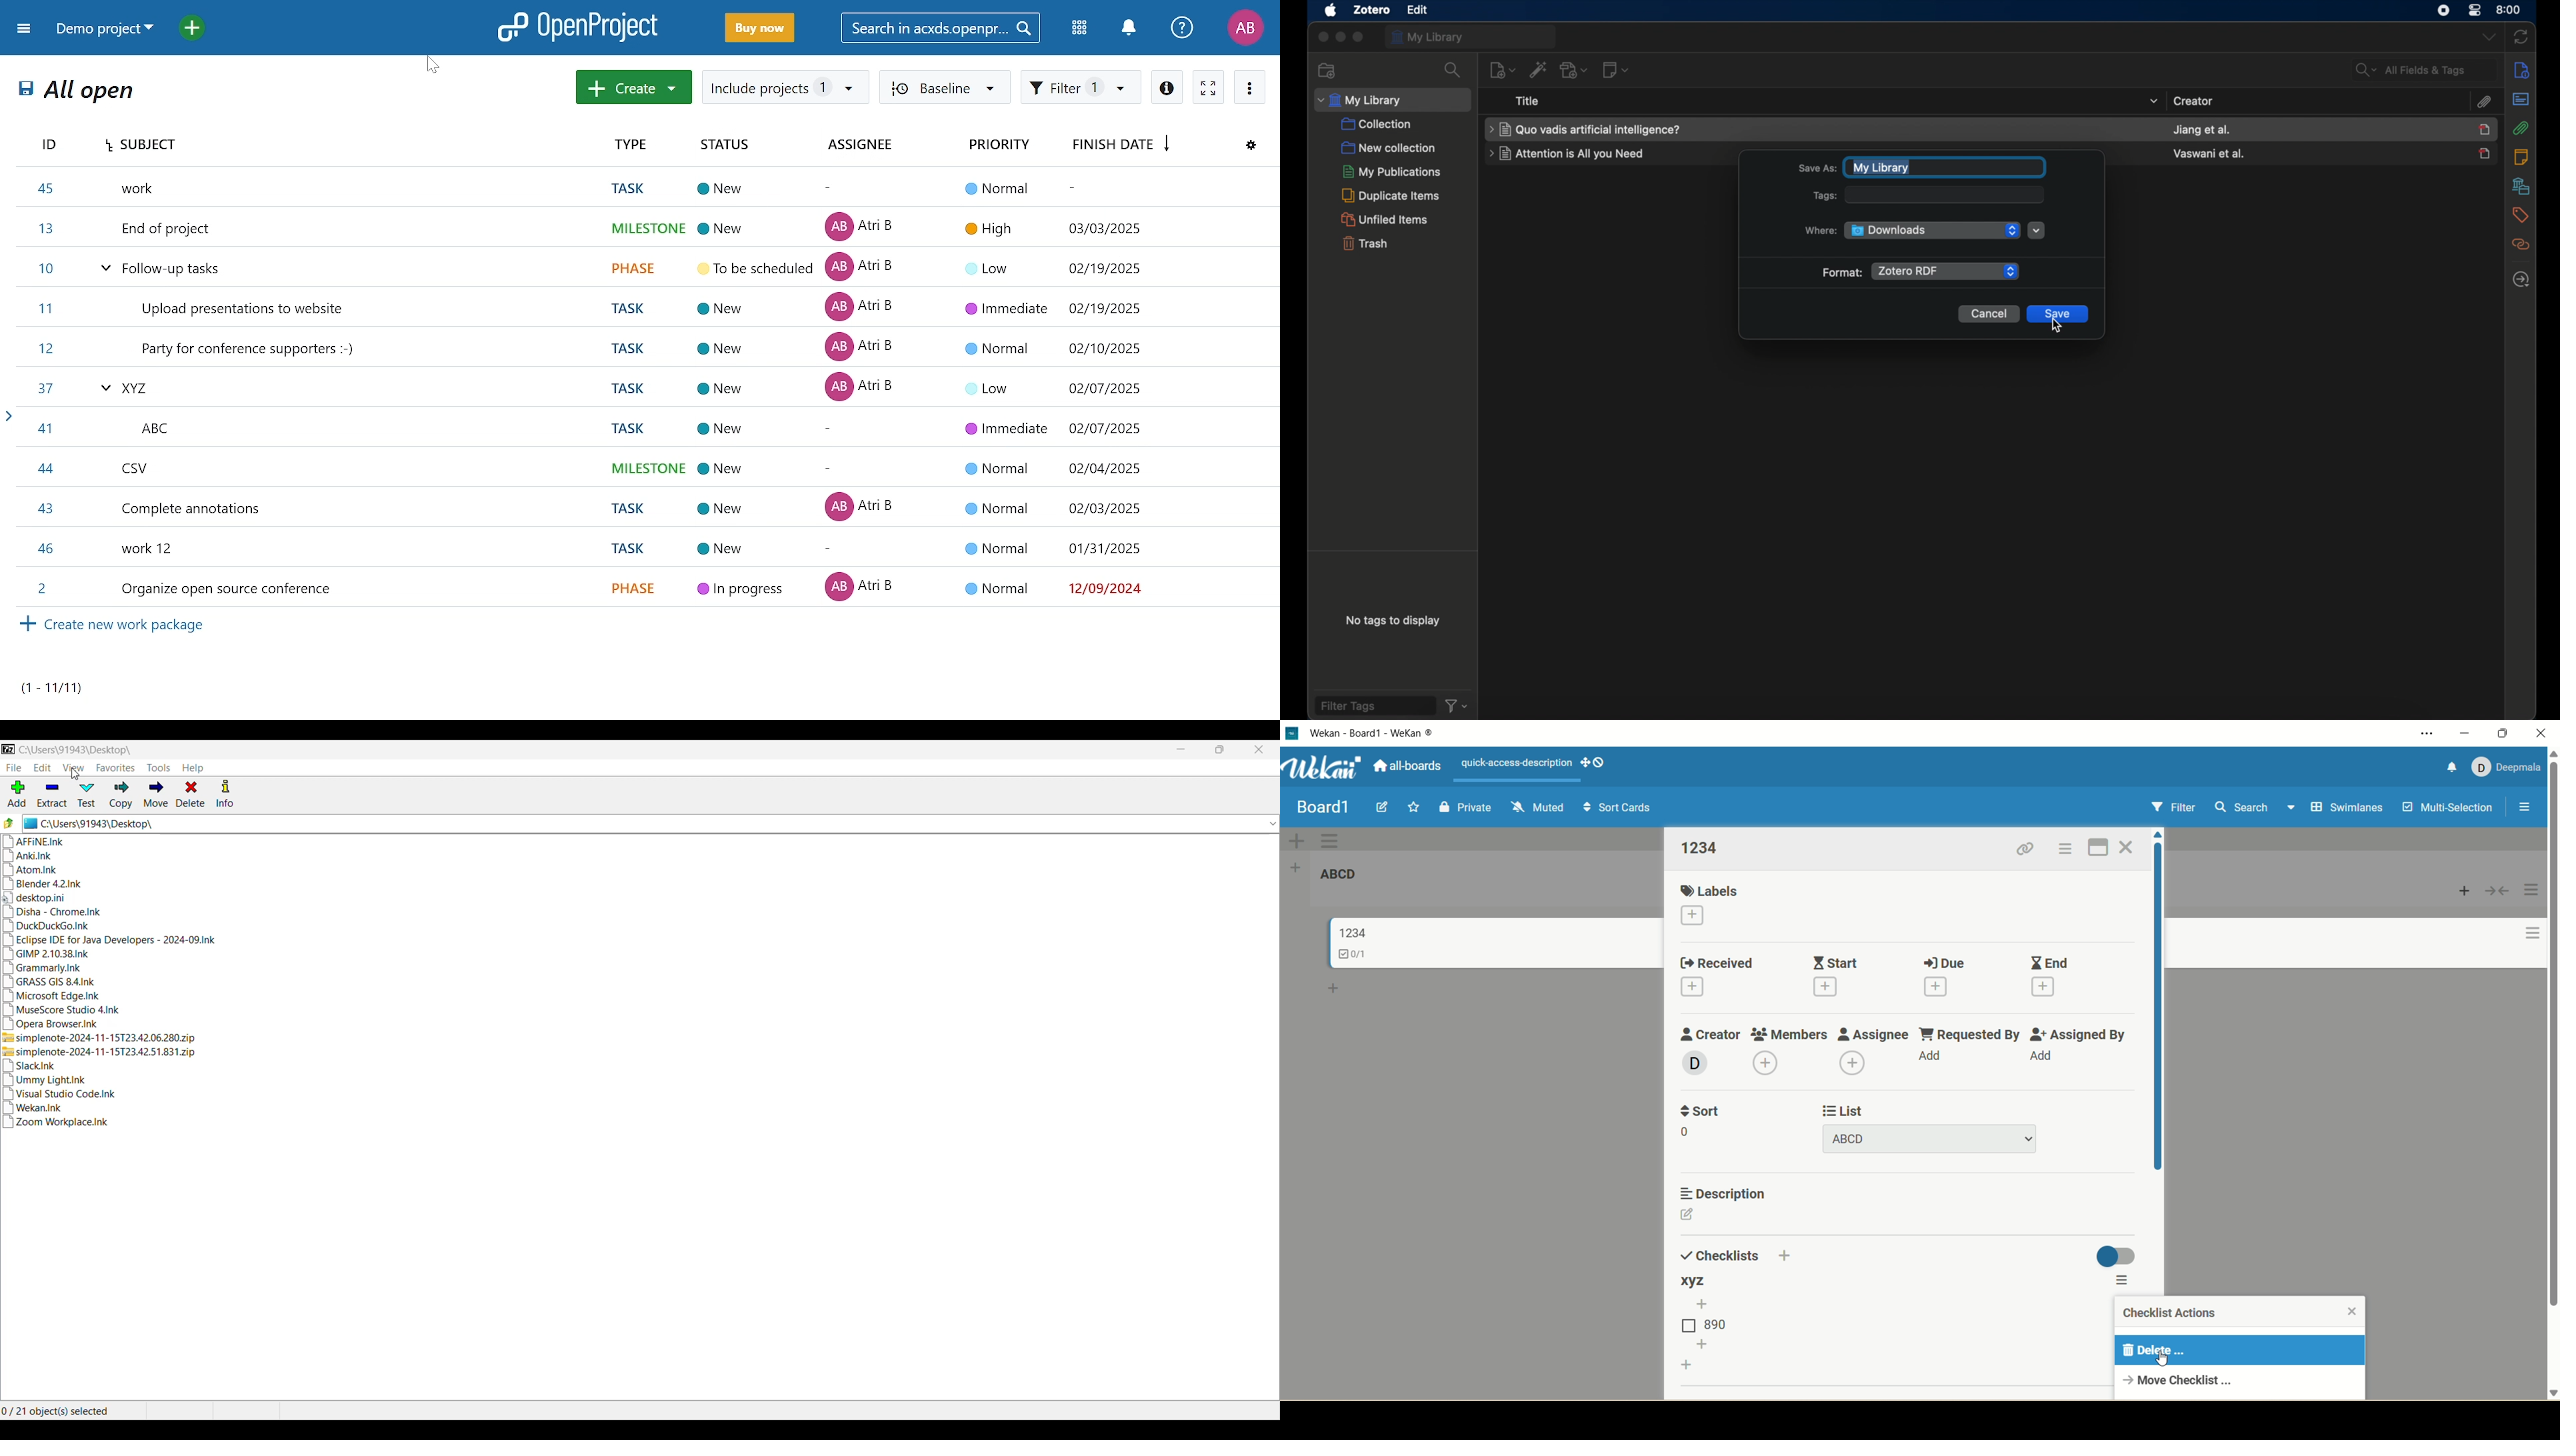 The width and height of the screenshot is (2576, 1456). I want to click on libraries and collections, so click(2519, 187).